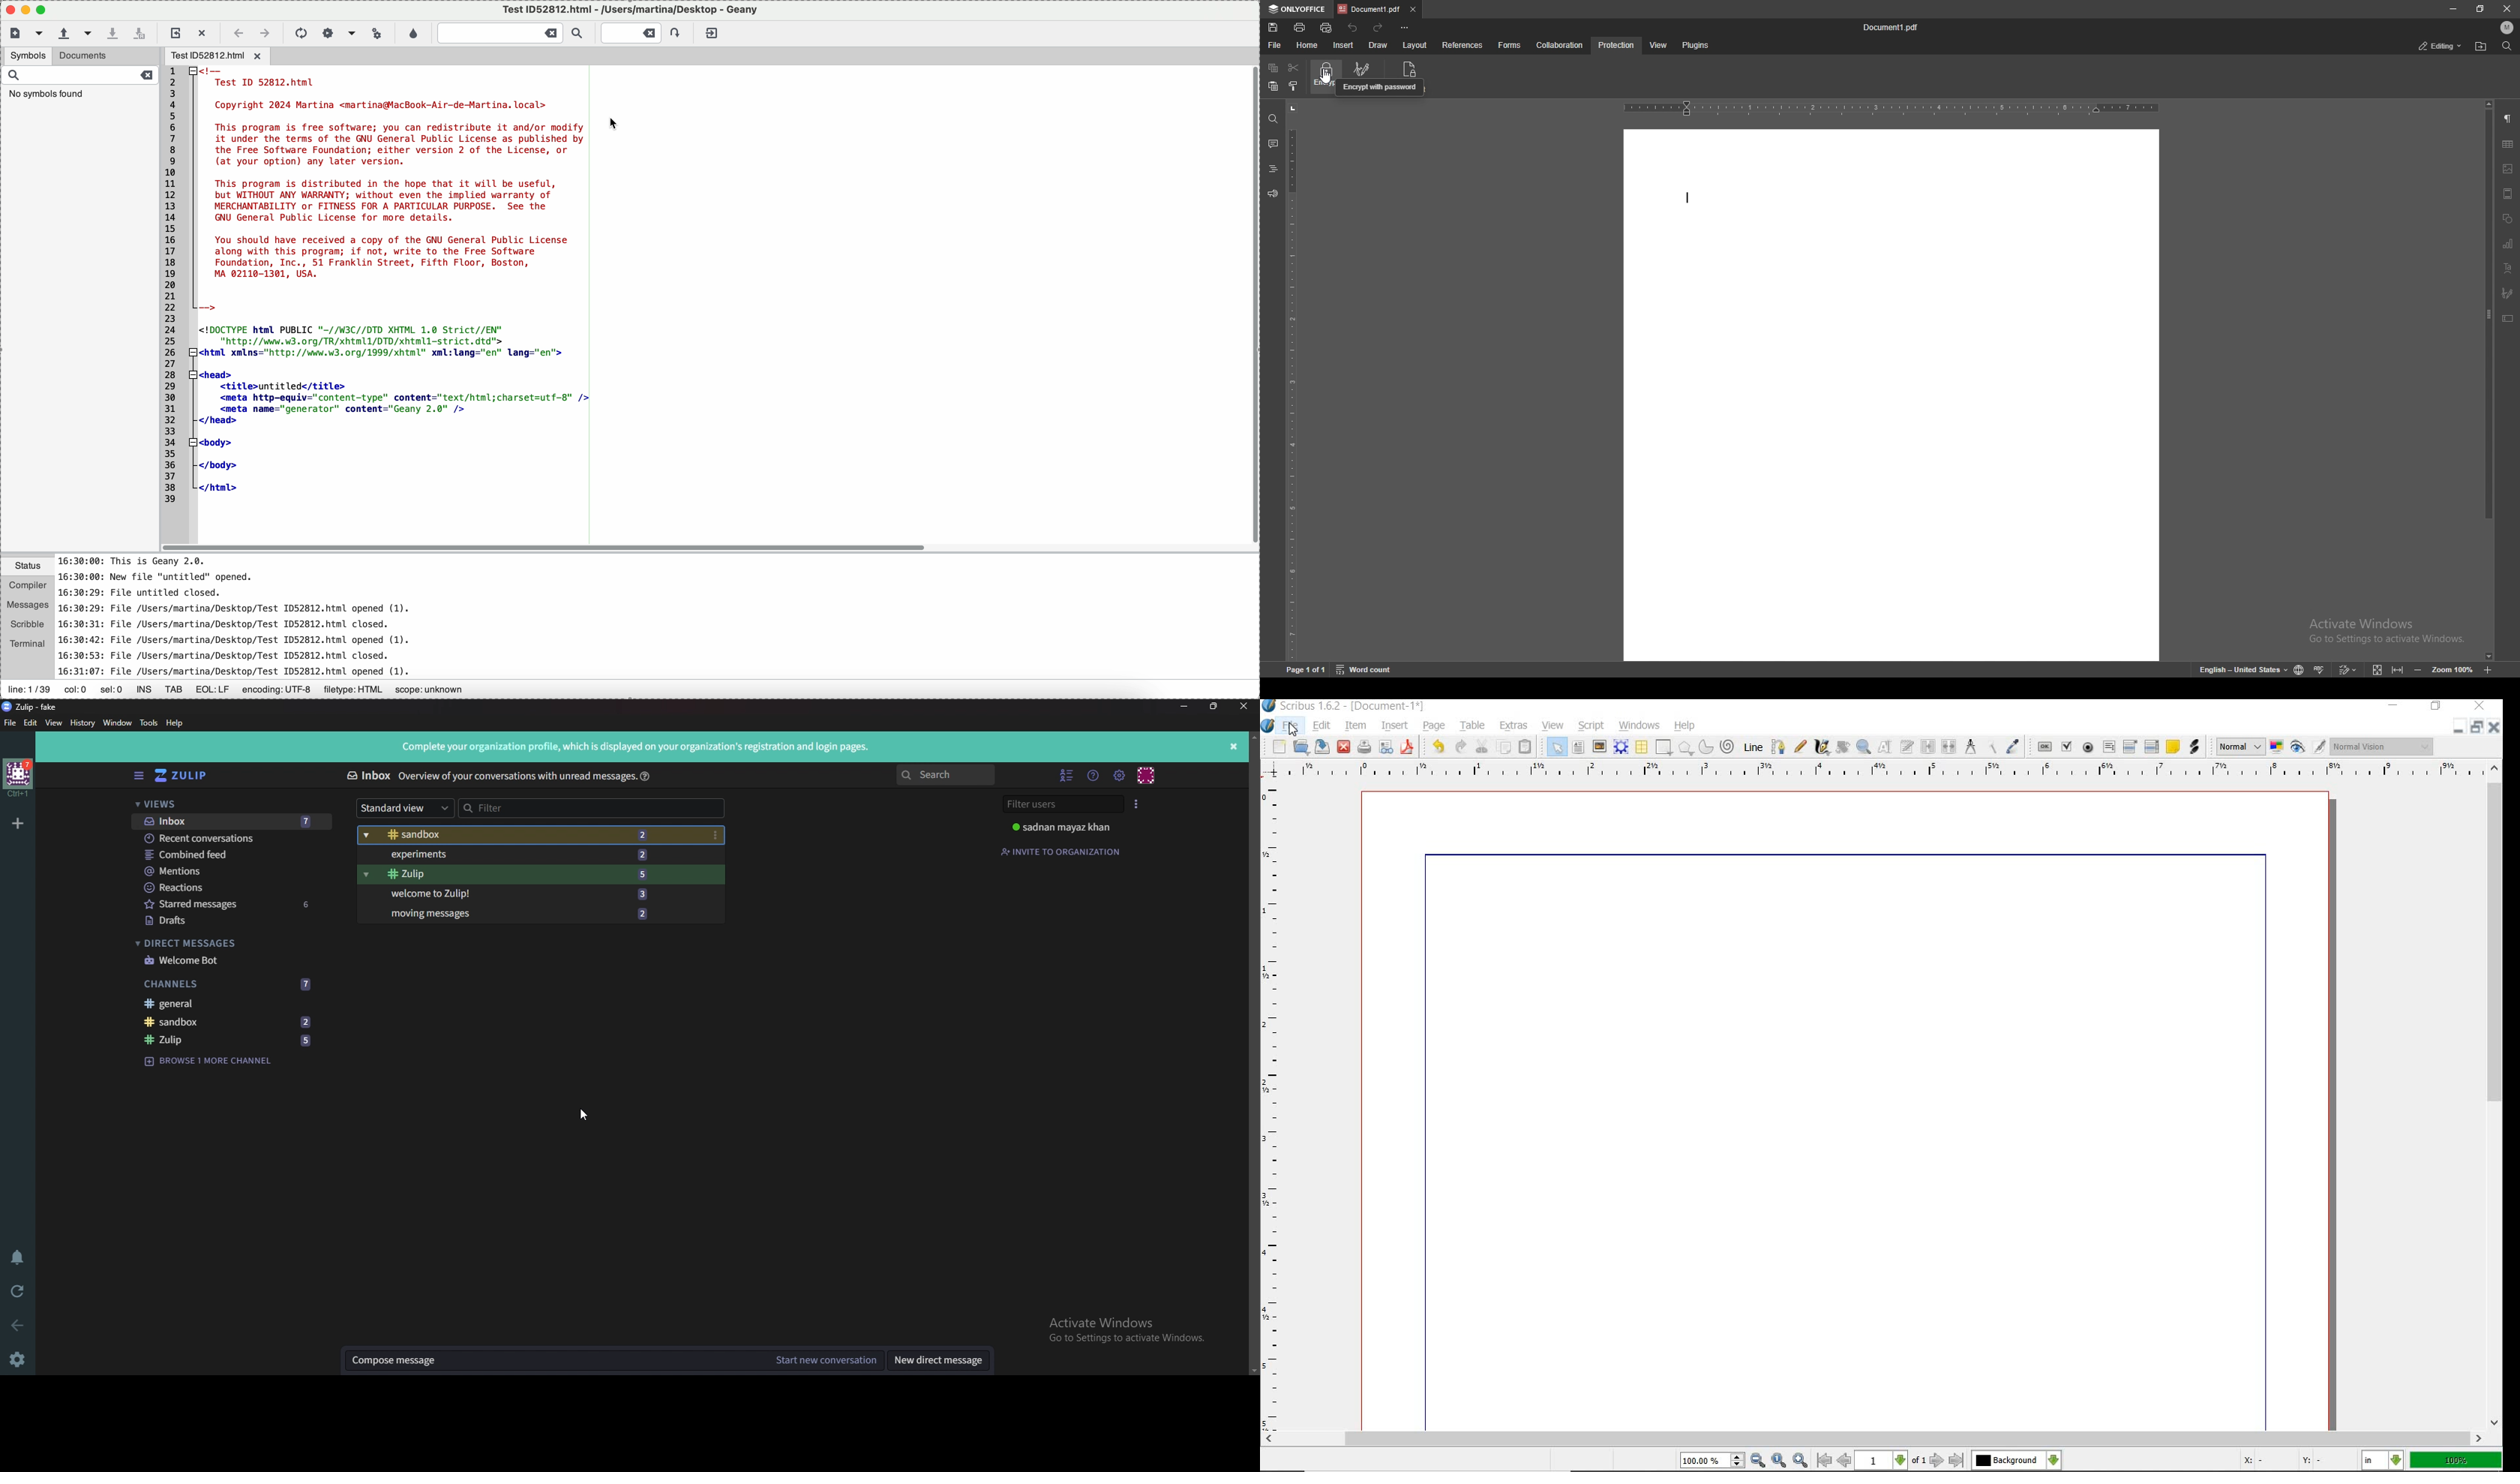 This screenshot has height=1484, width=2520. I want to click on unlink text frames, so click(1950, 746).